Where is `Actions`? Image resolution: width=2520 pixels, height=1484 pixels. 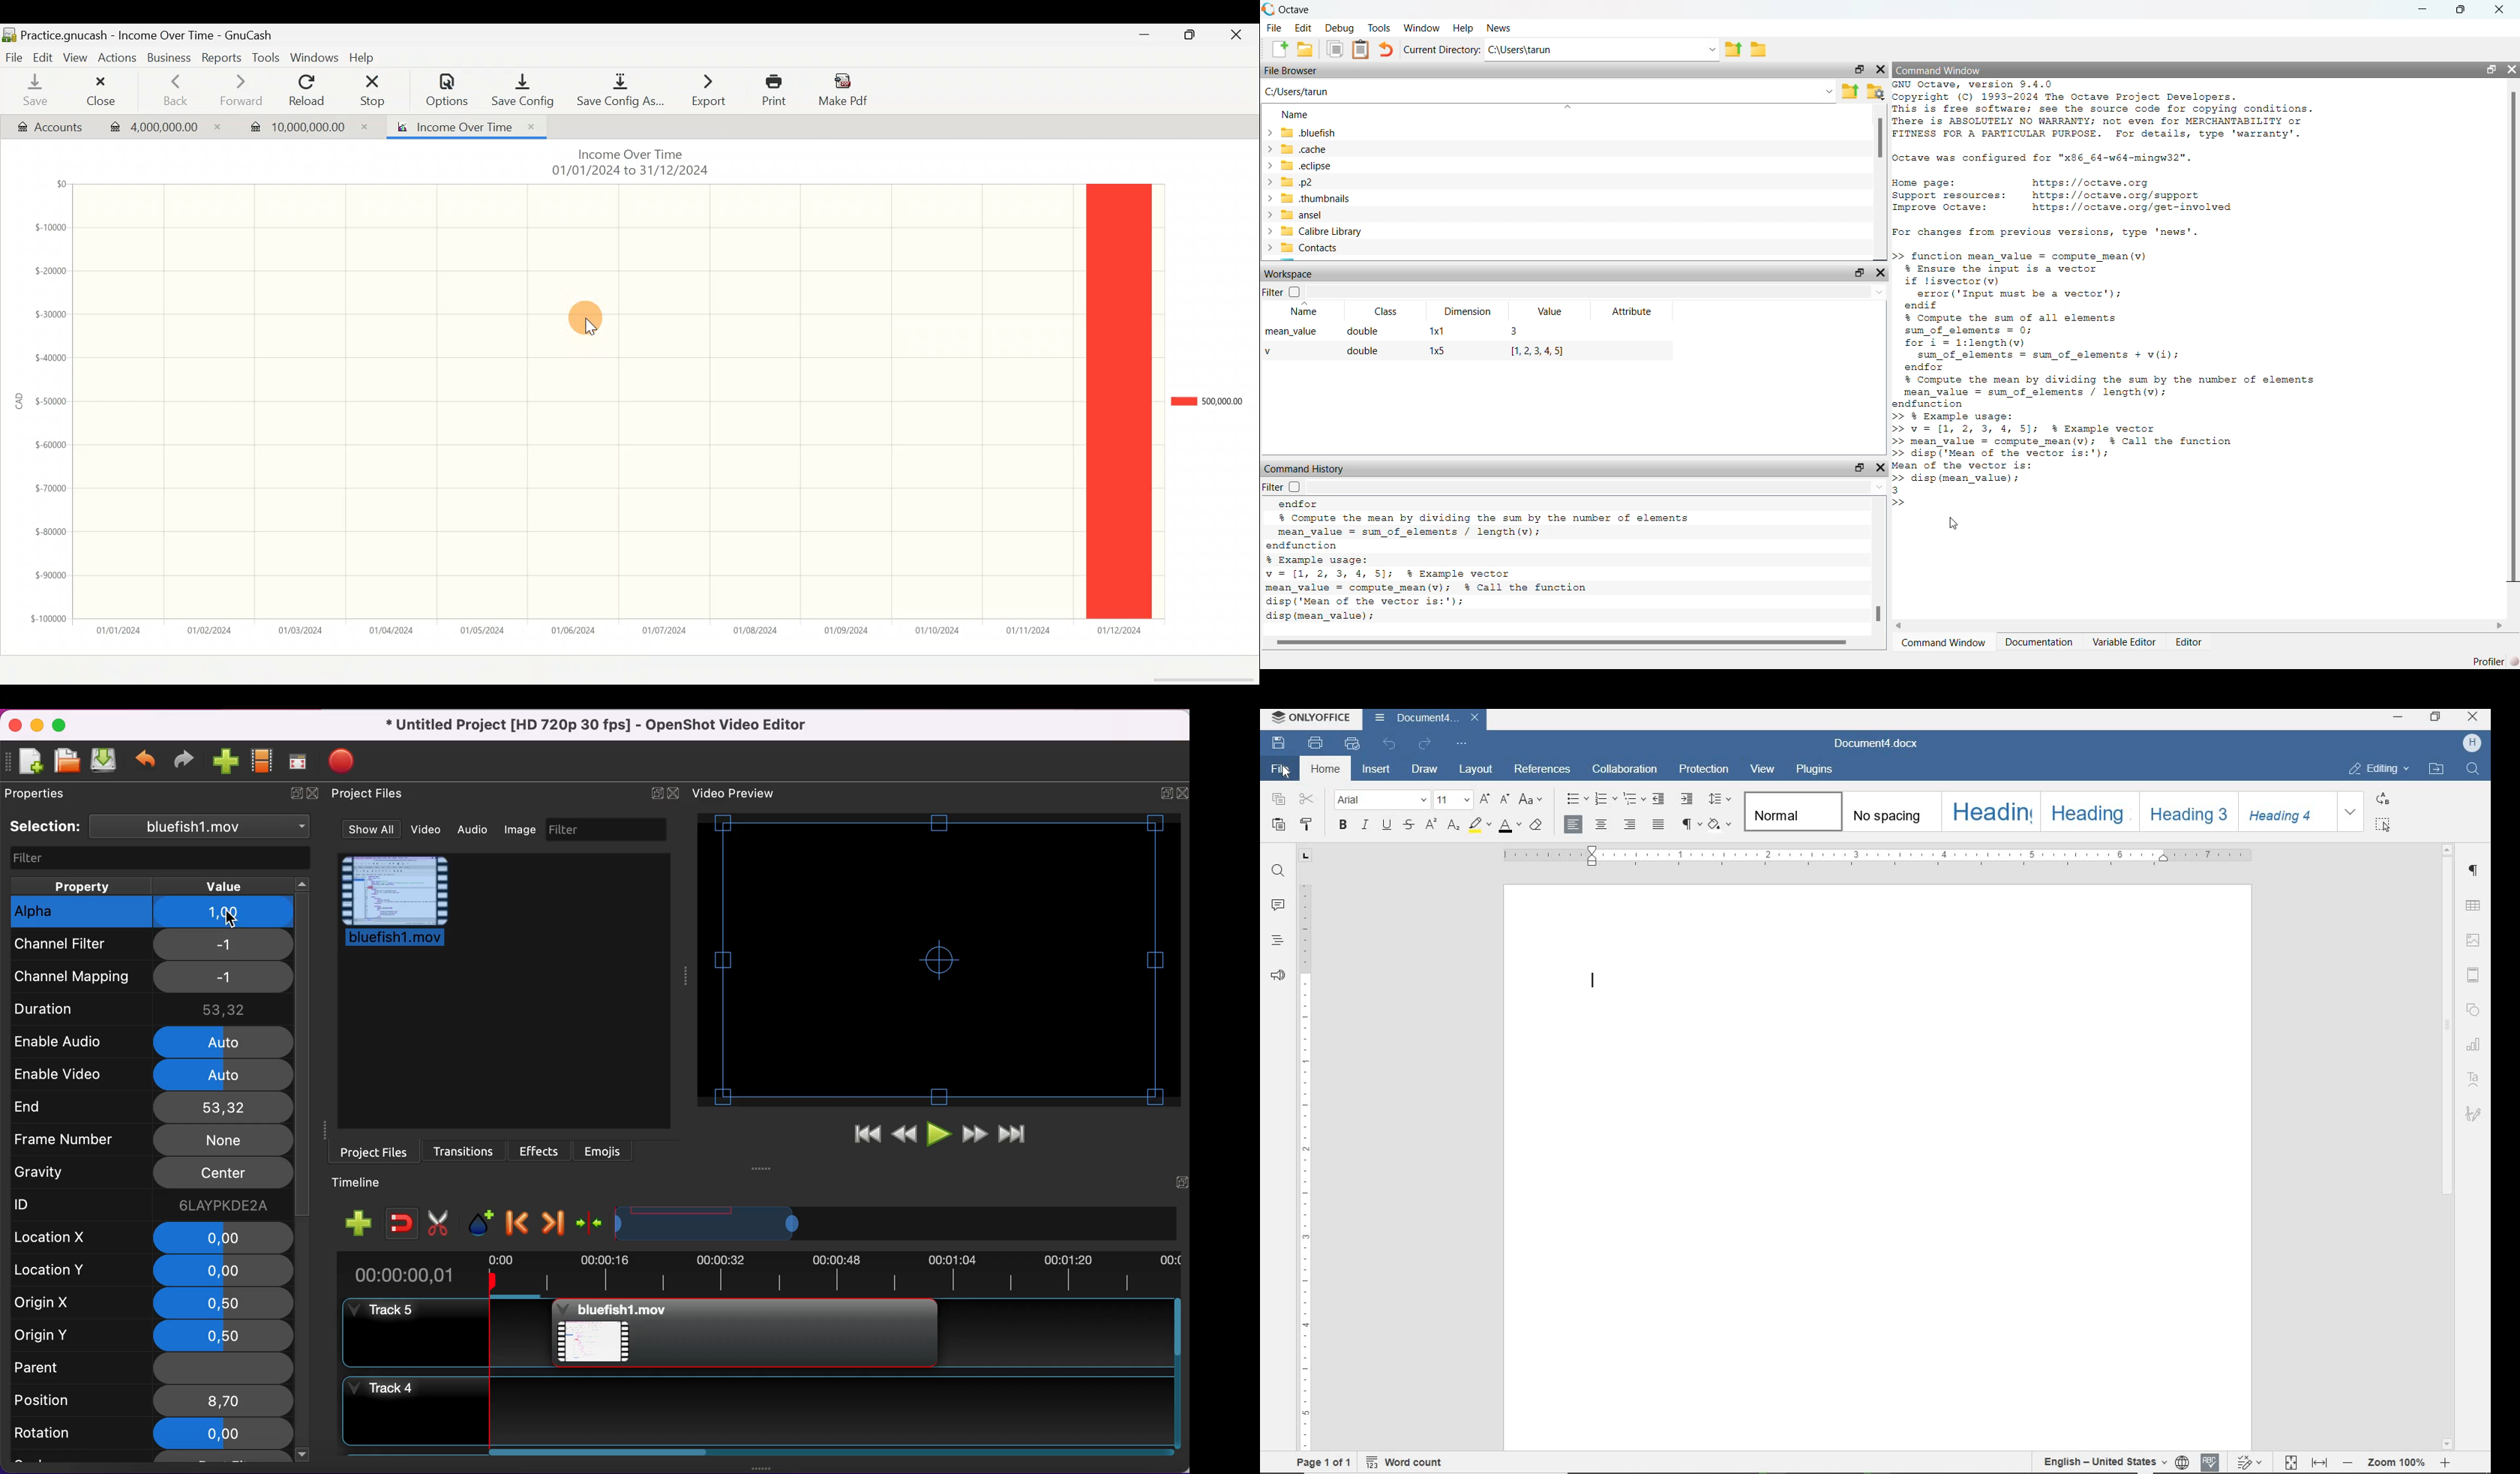 Actions is located at coordinates (119, 57).